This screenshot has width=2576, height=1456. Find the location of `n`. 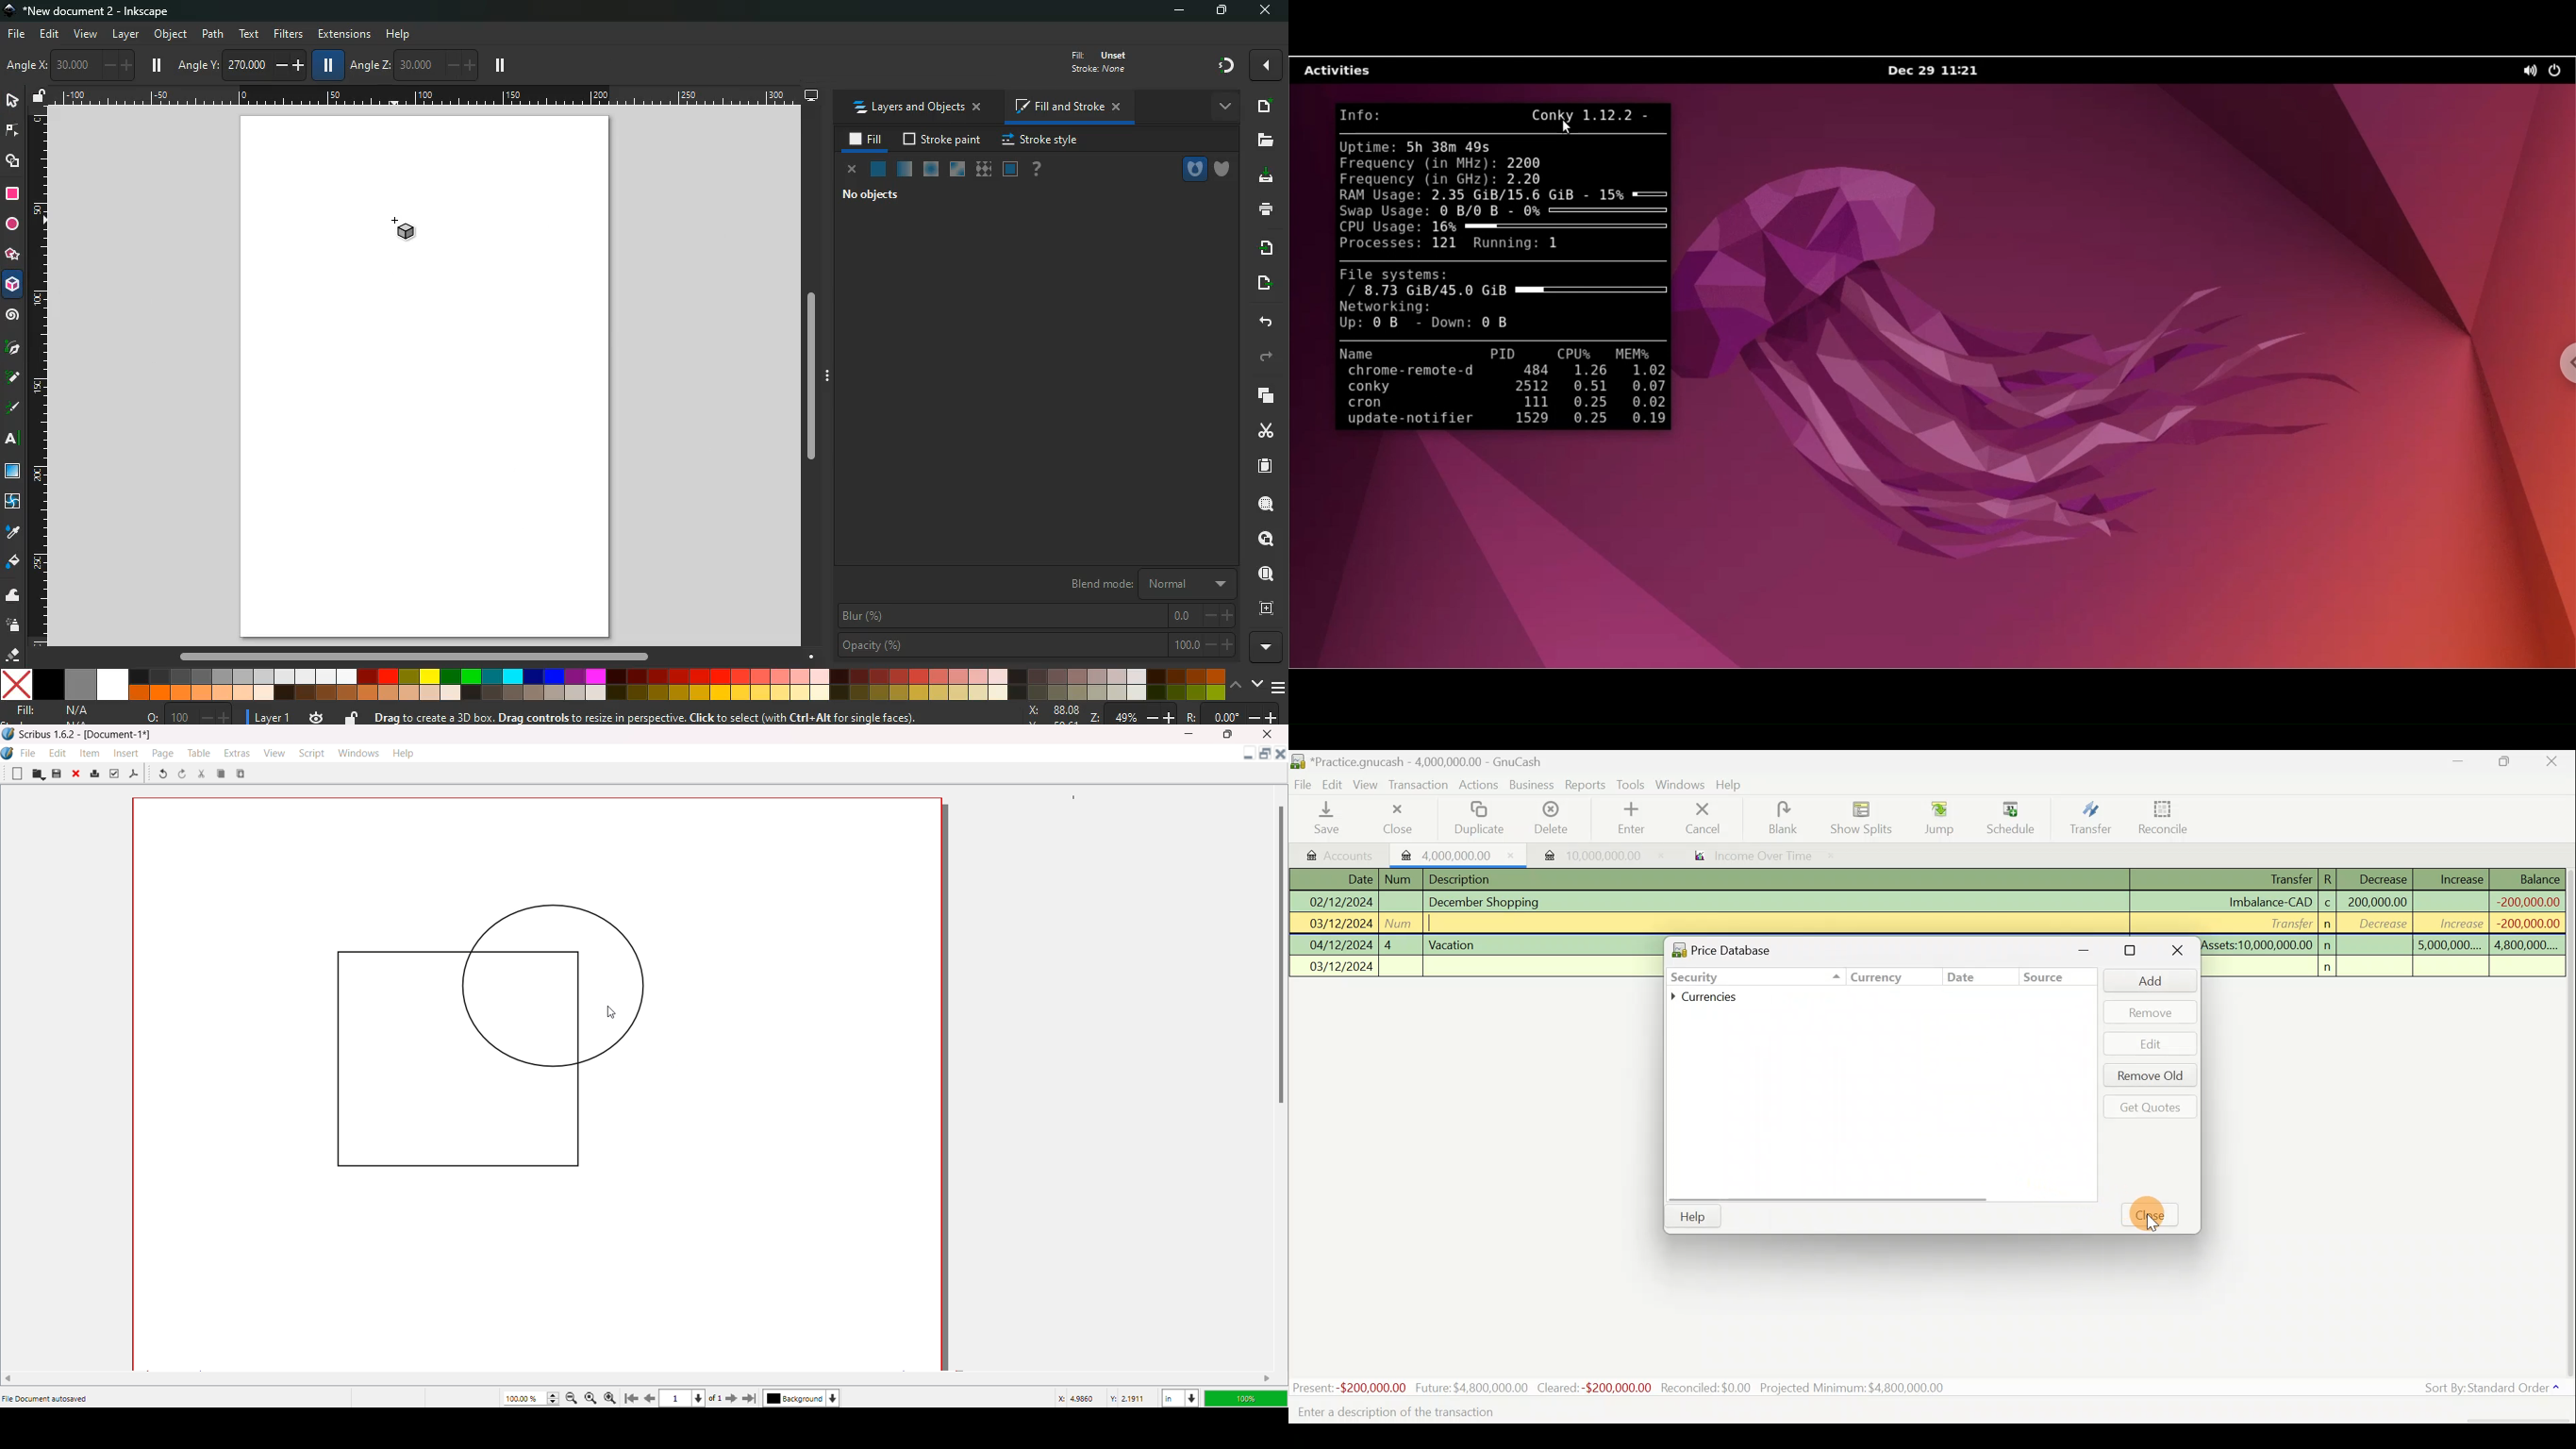

n is located at coordinates (2329, 945).